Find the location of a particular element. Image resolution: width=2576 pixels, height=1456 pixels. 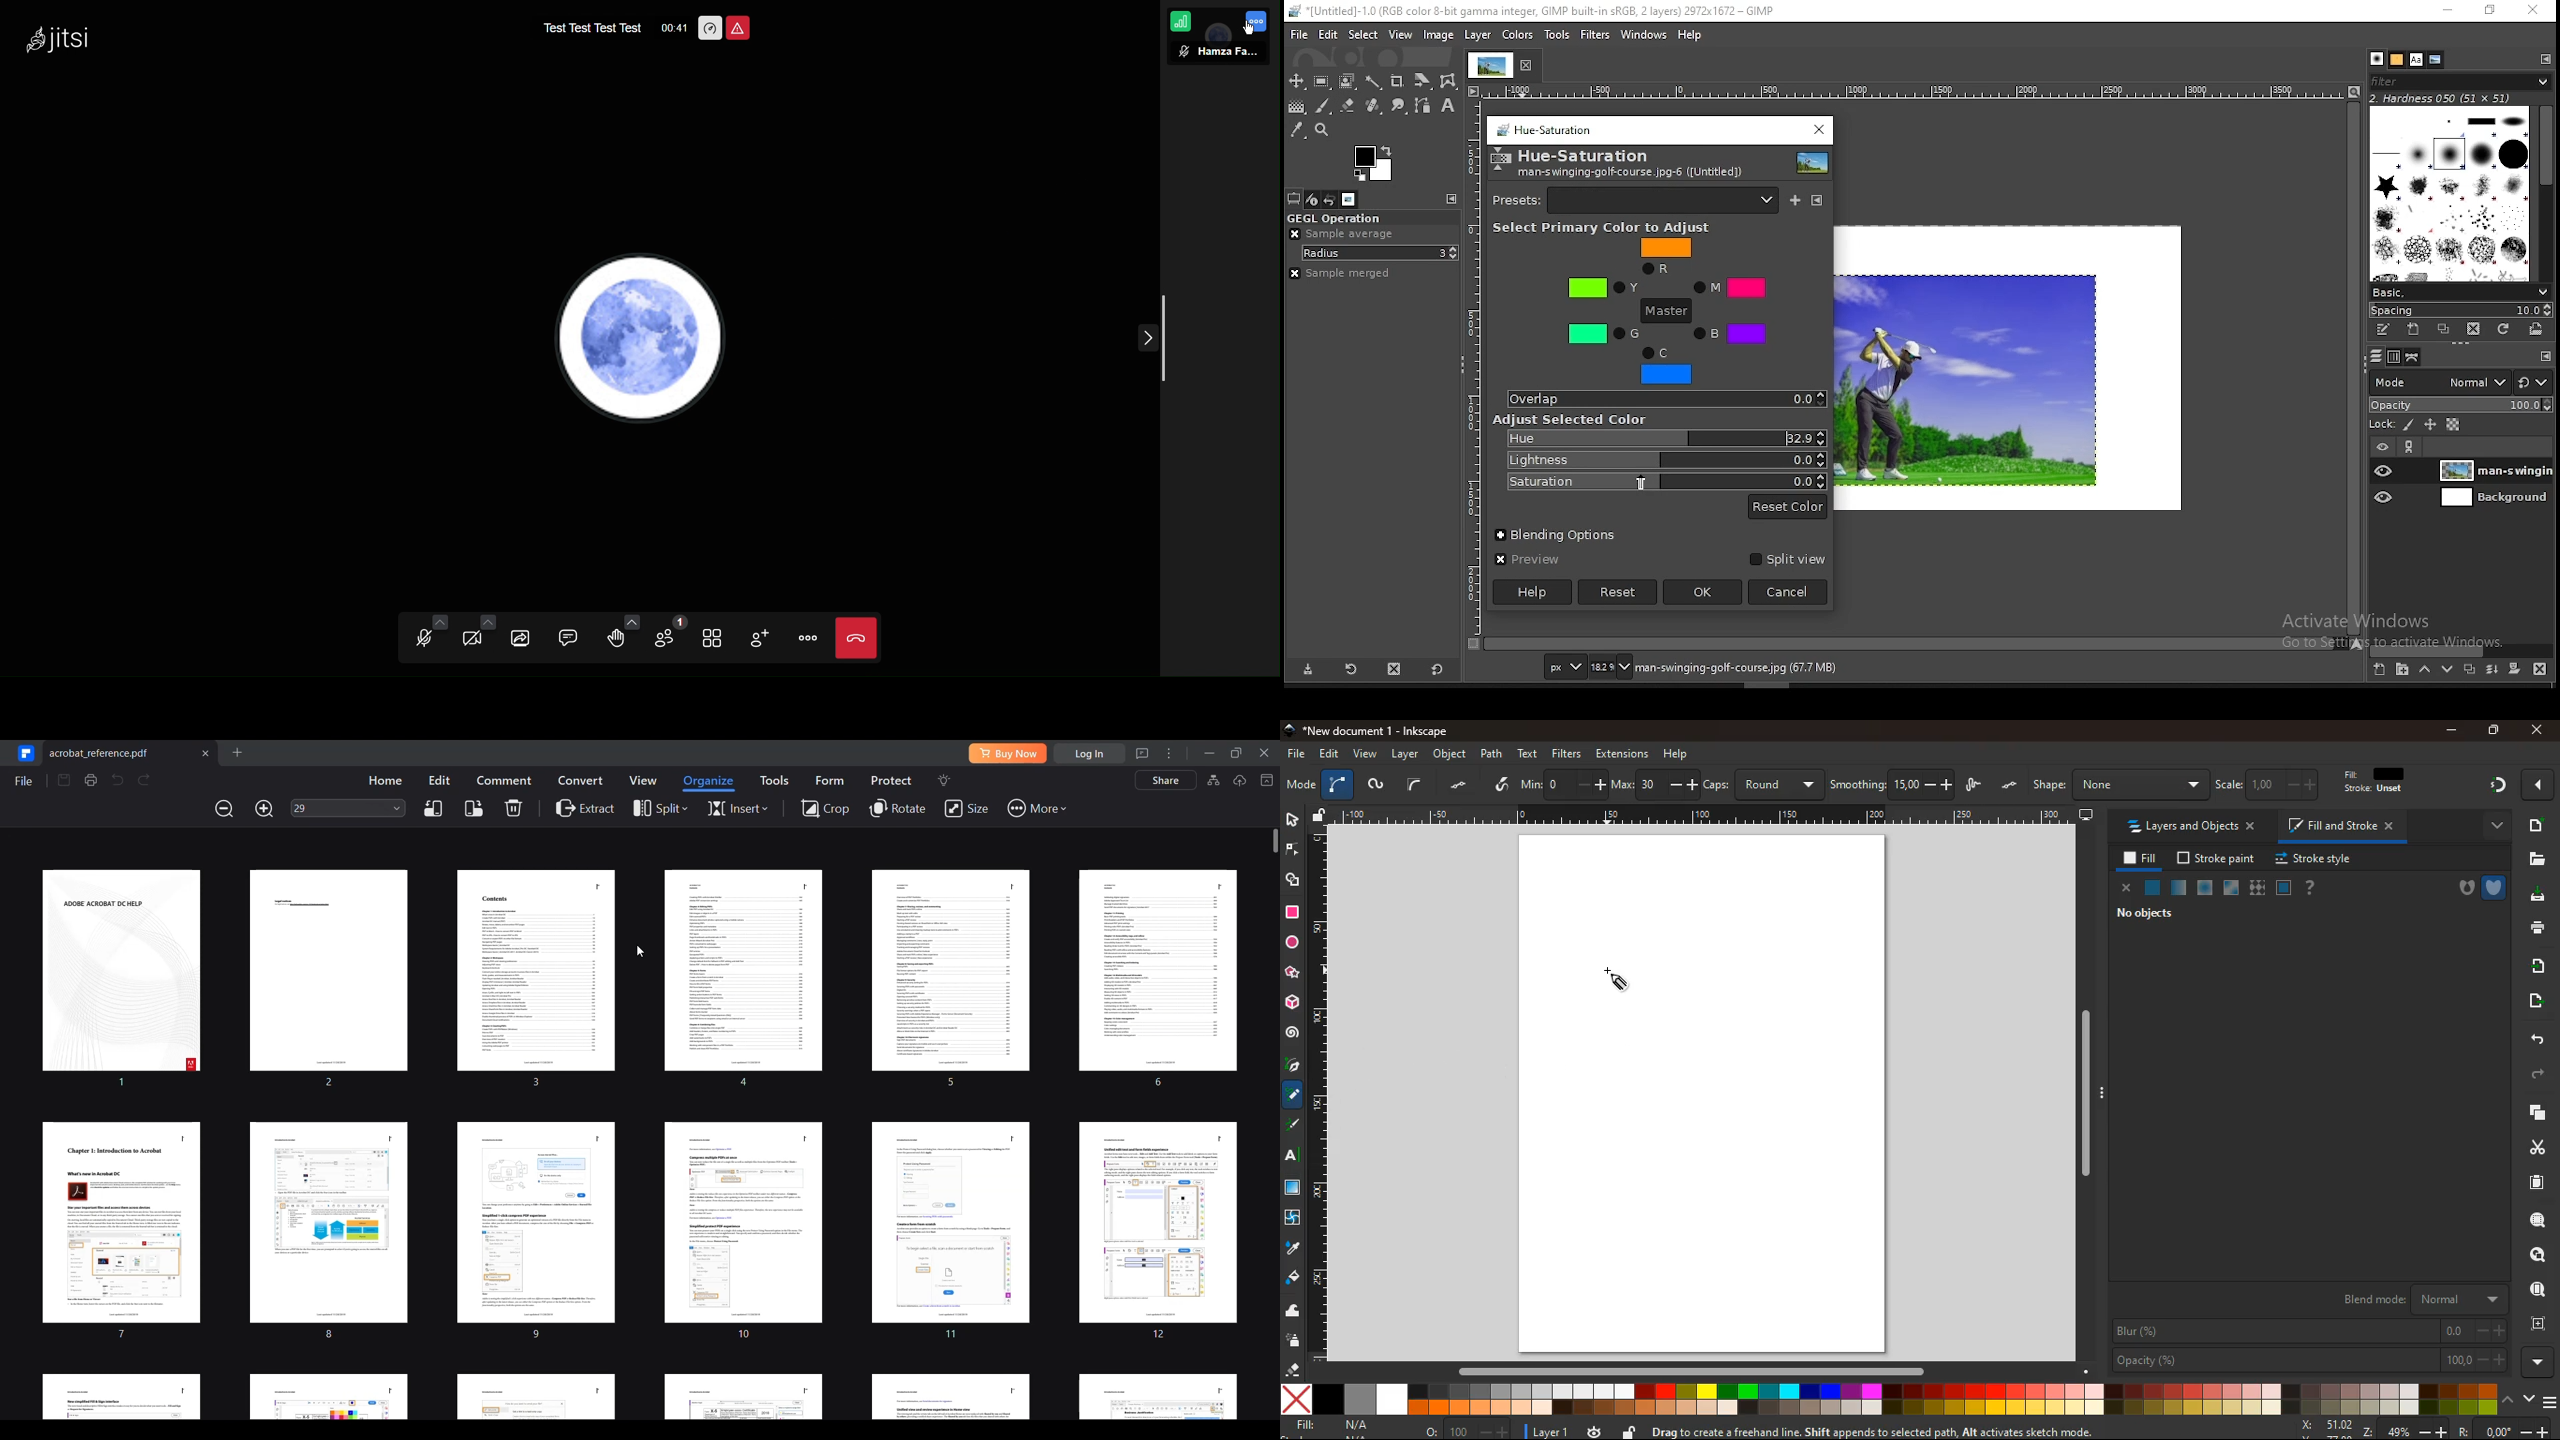

scroll bar is located at coordinates (2468, 651).